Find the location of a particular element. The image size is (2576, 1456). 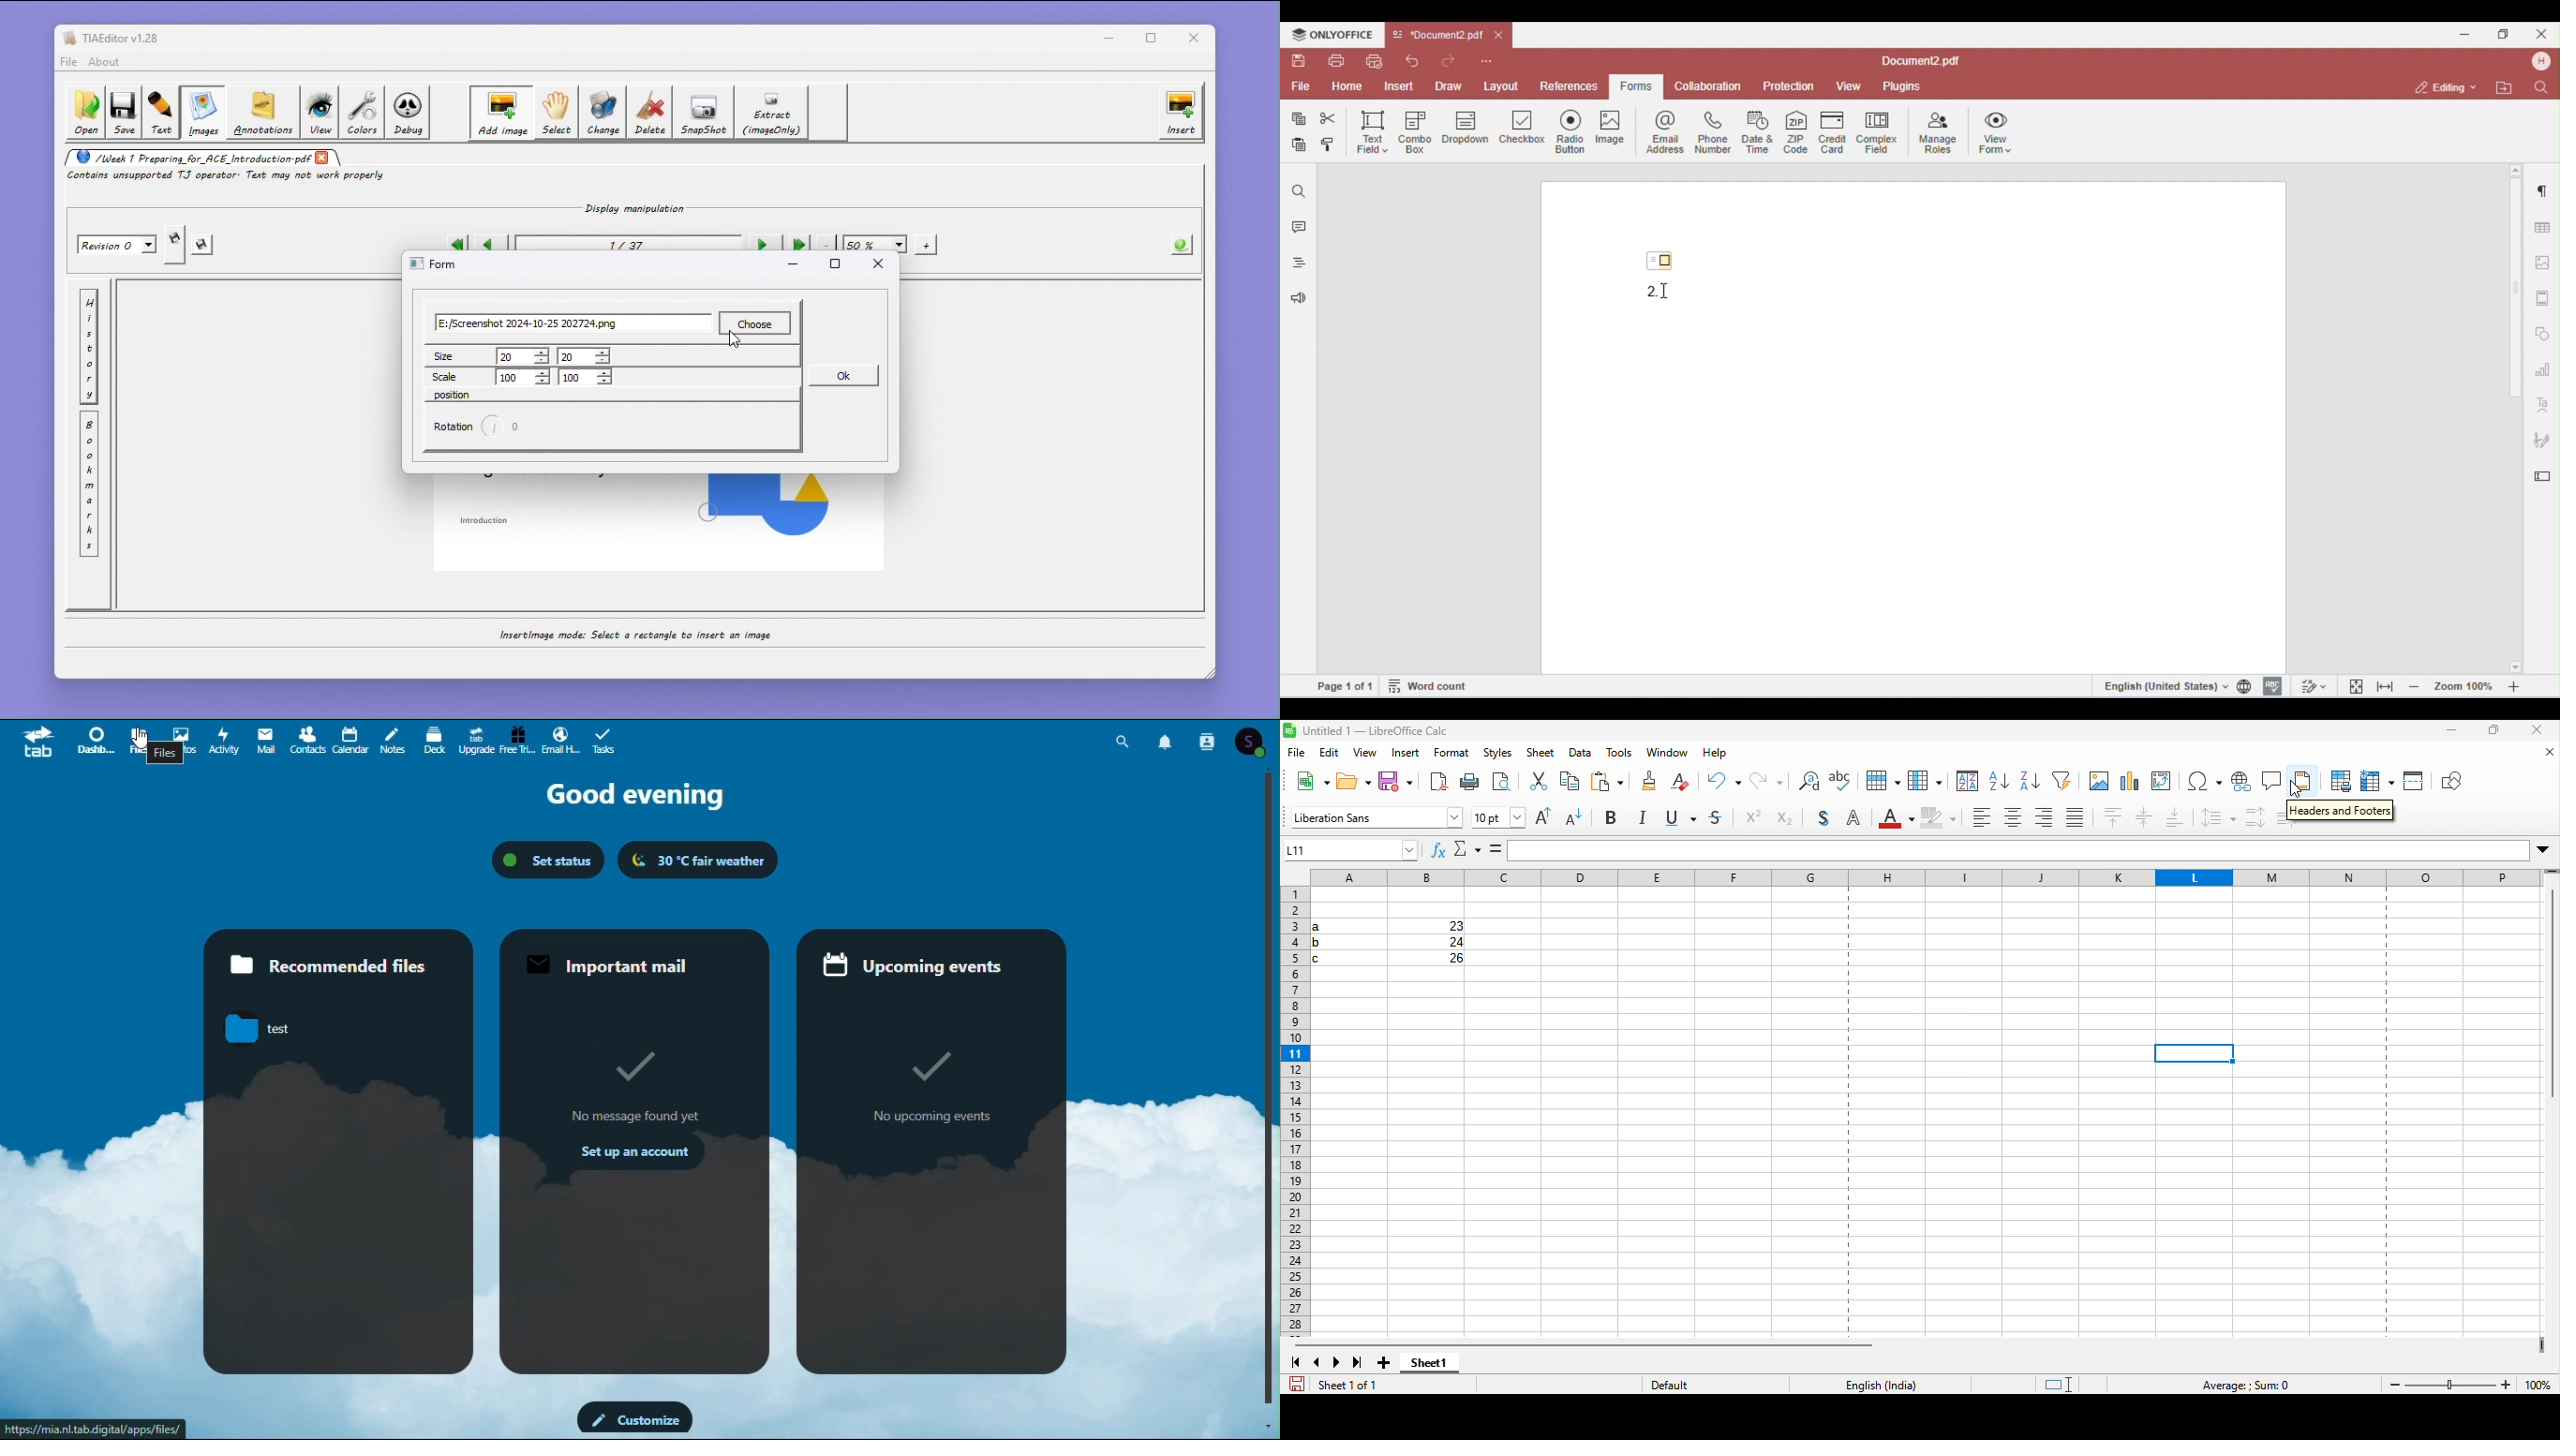

account icon is located at coordinates (1247, 738).